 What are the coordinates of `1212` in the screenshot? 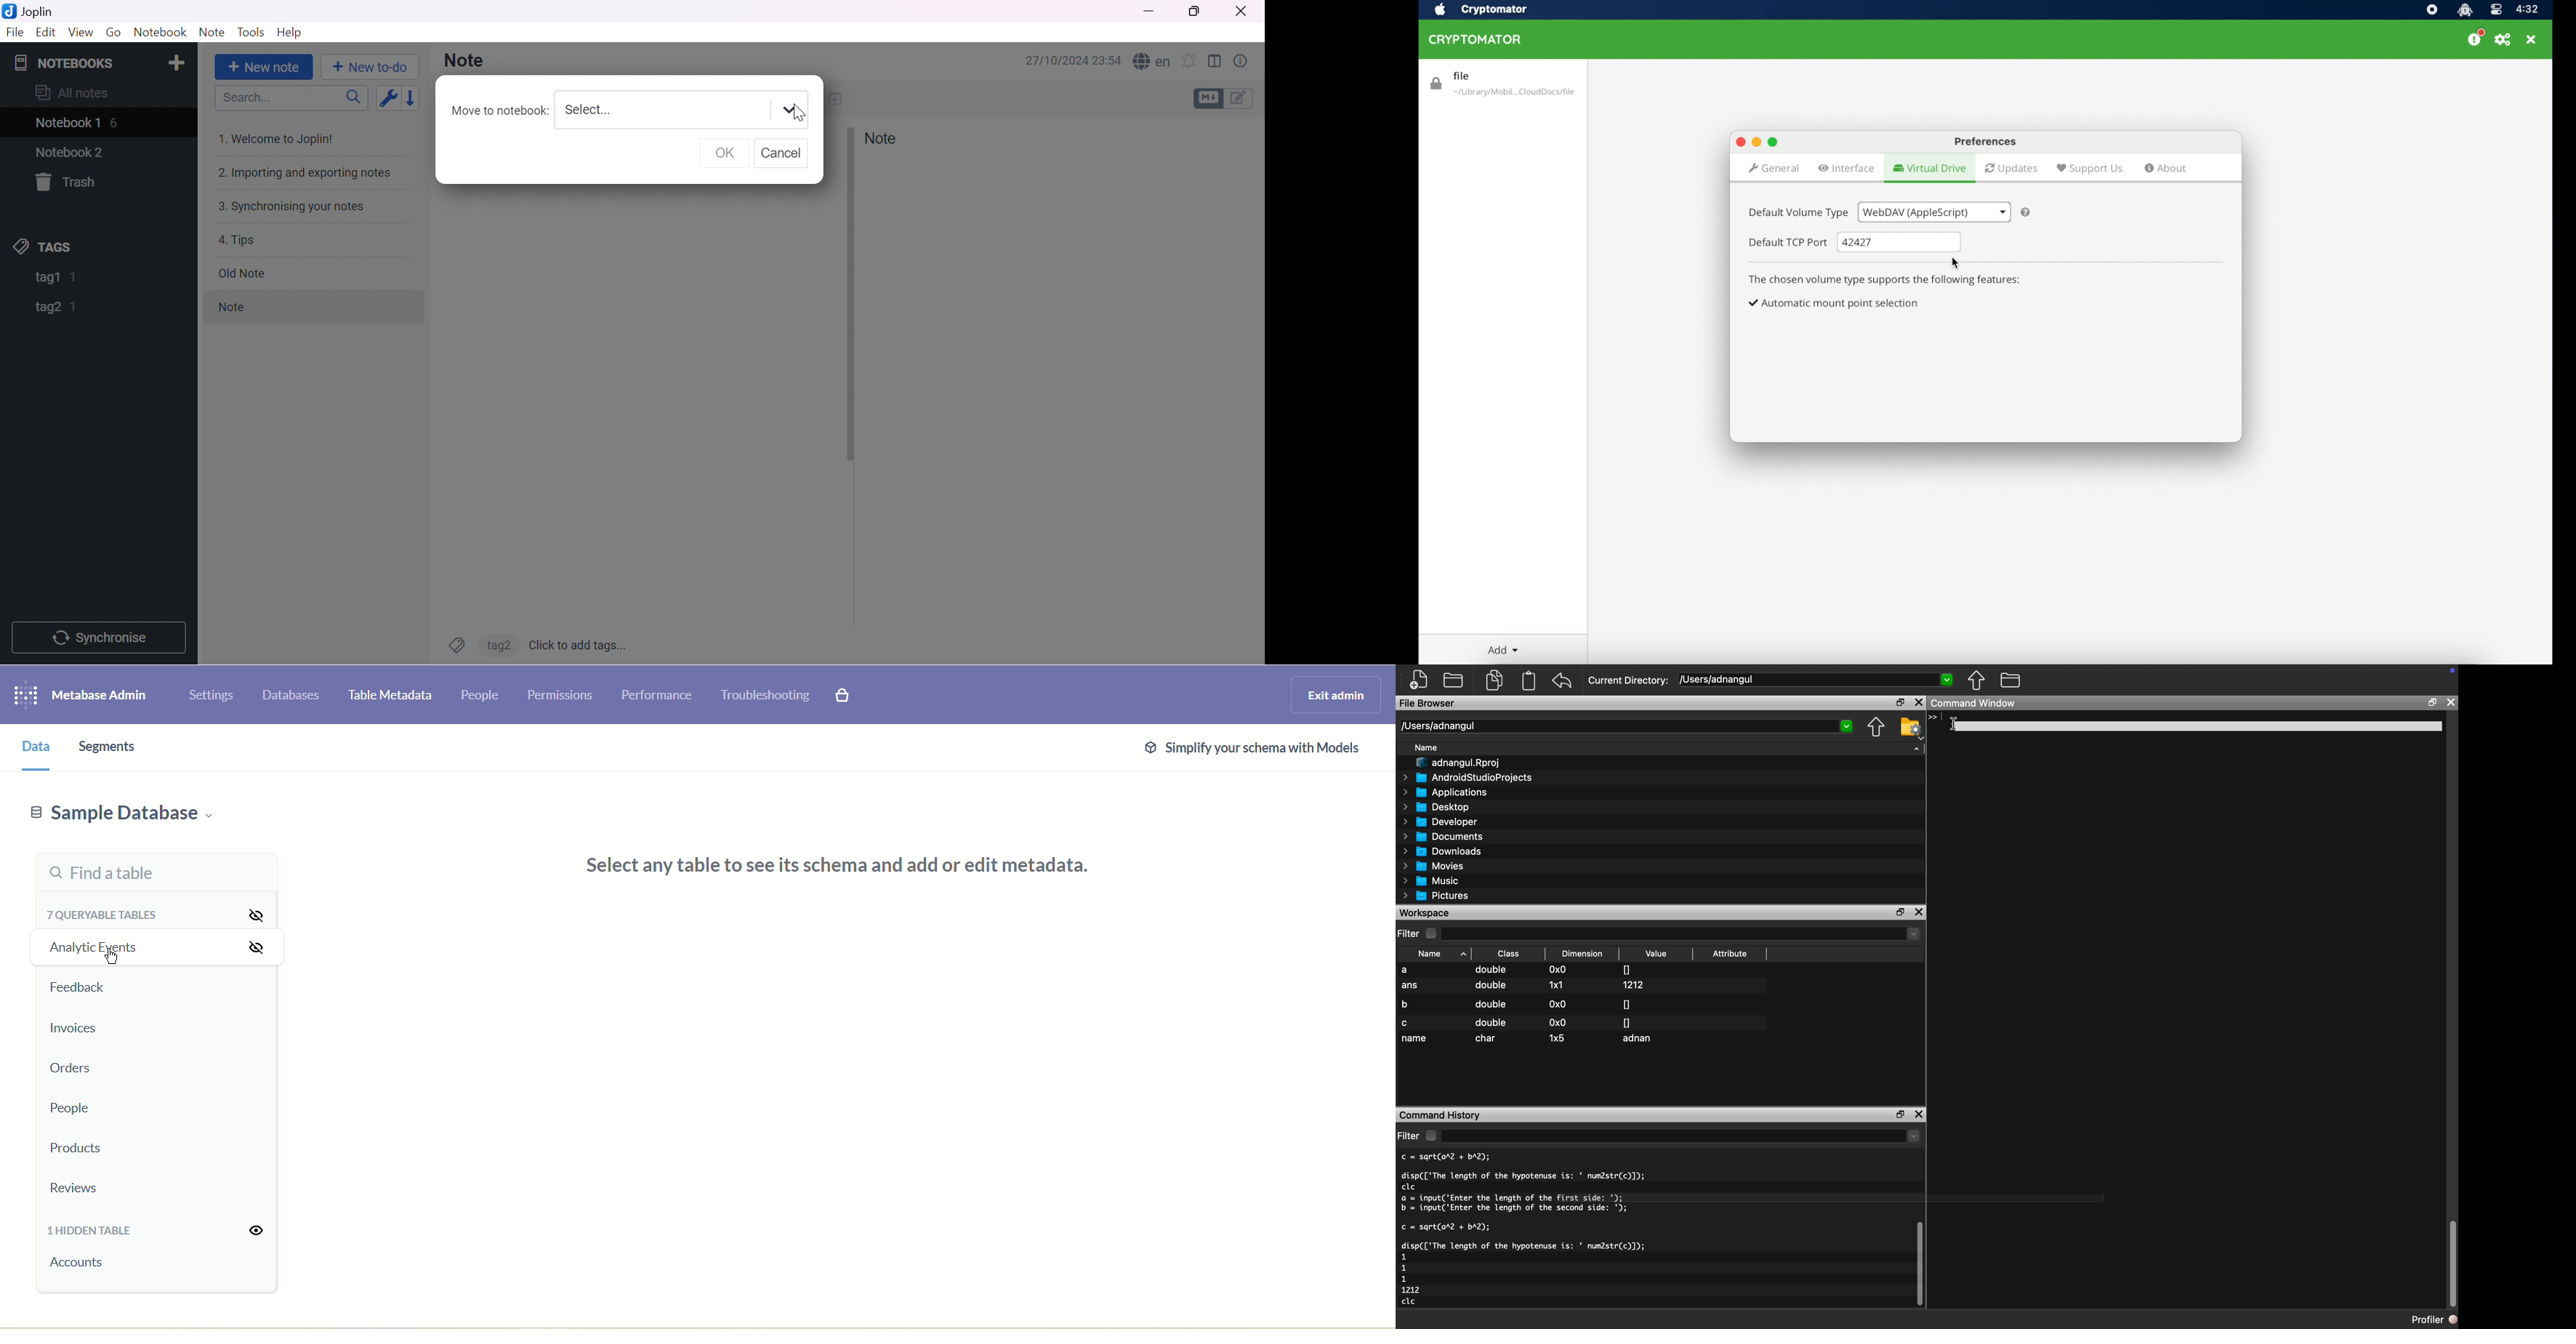 It's located at (1635, 985).